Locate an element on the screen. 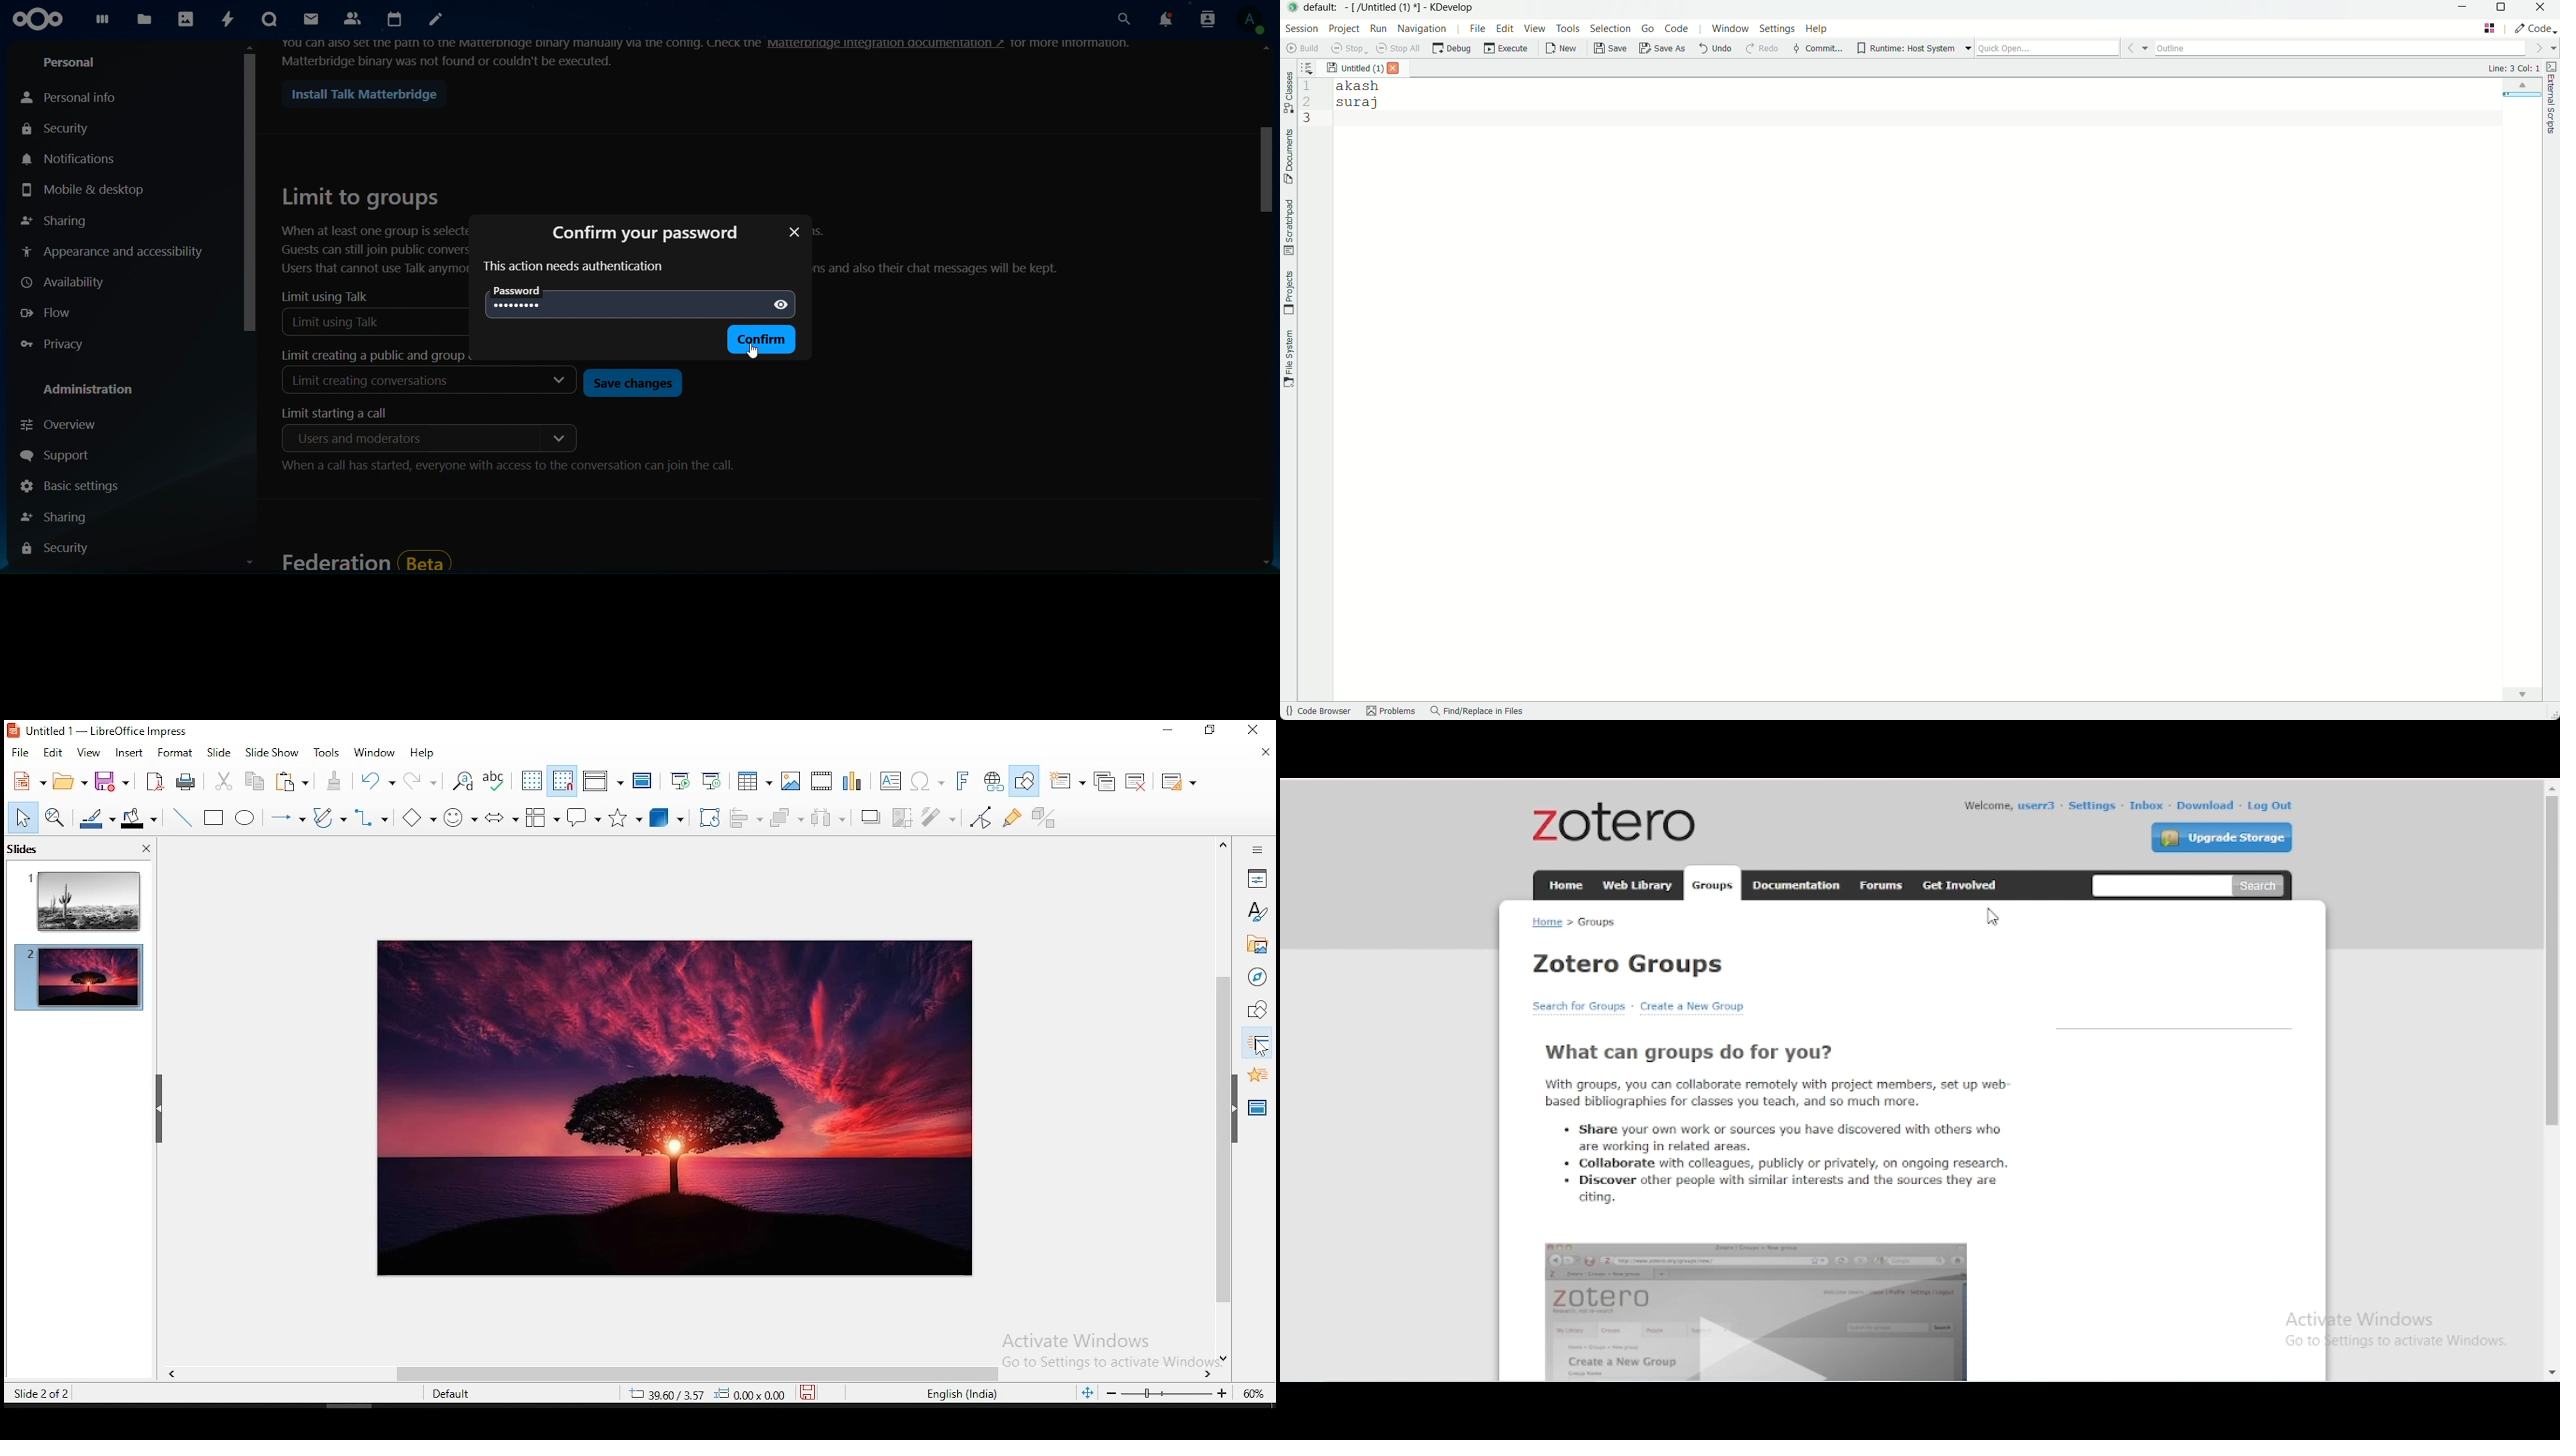 Image resolution: width=2576 pixels, height=1456 pixels. display views is located at coordinates (602, 781).